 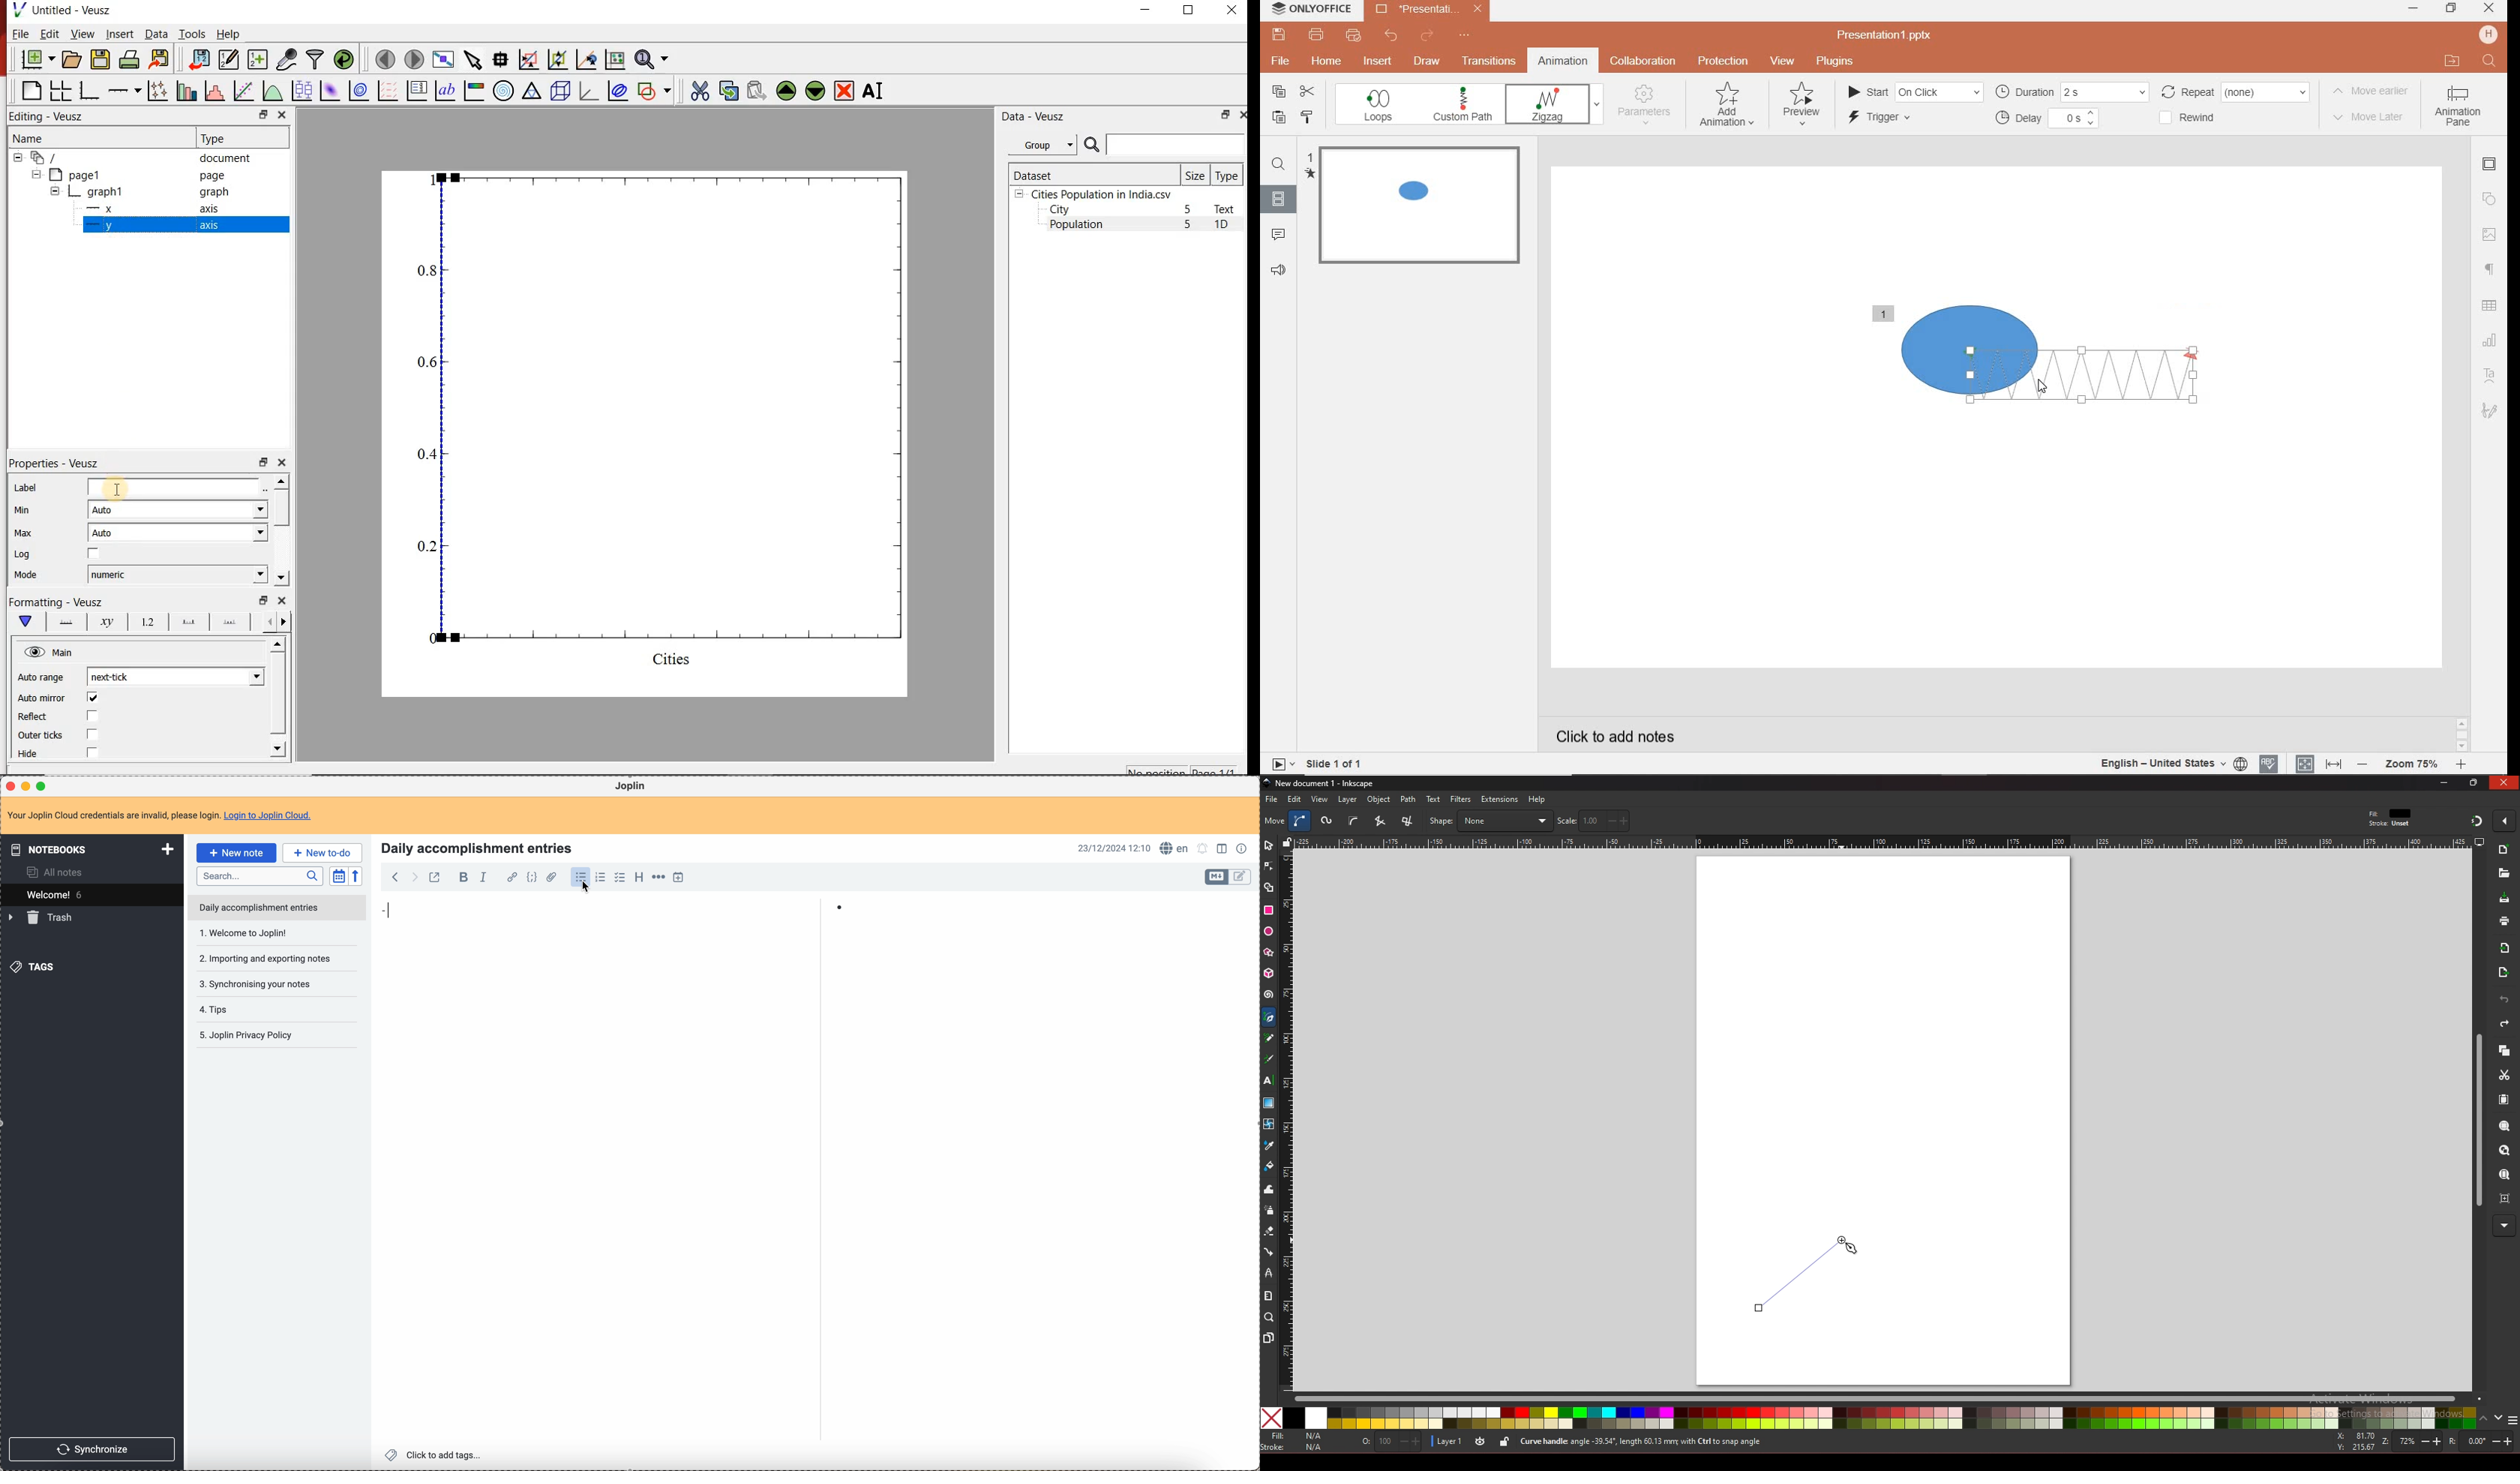 What do you see at coordinates (2306, 761) in the screenshot?
I see `fit to slide` at bounding box center [2306, 761].